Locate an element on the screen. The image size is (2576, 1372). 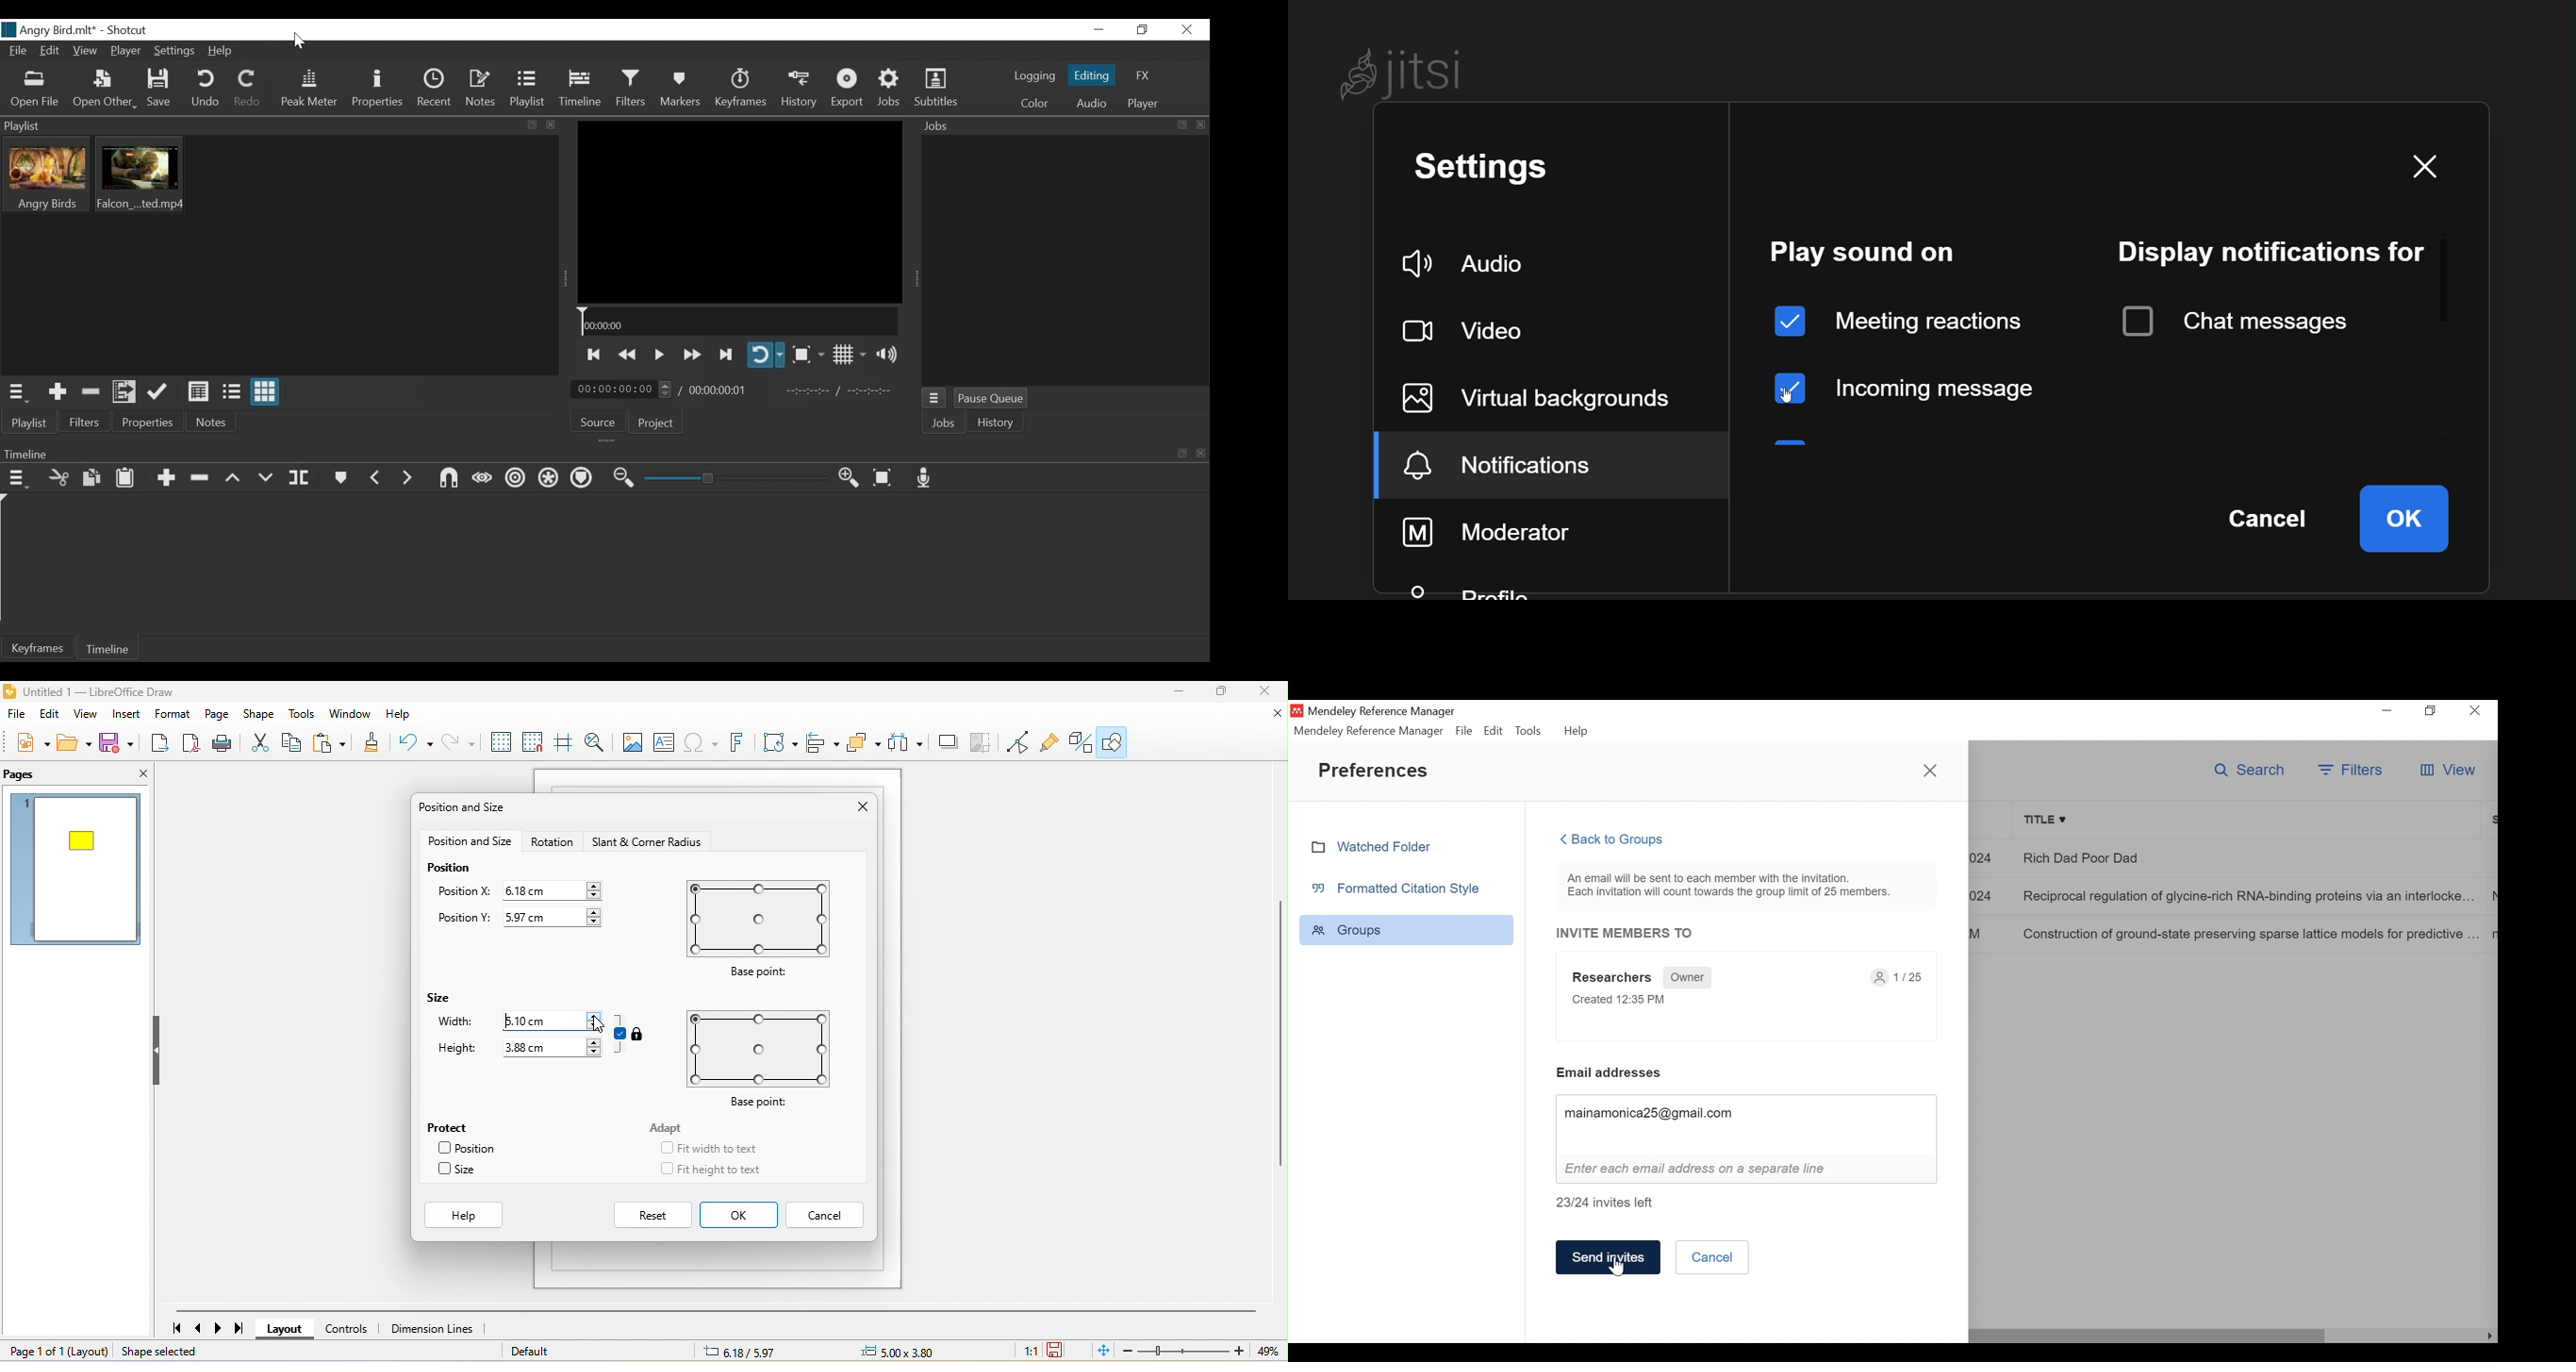
page 1 of 1 is located at coordinates (58, 1352).